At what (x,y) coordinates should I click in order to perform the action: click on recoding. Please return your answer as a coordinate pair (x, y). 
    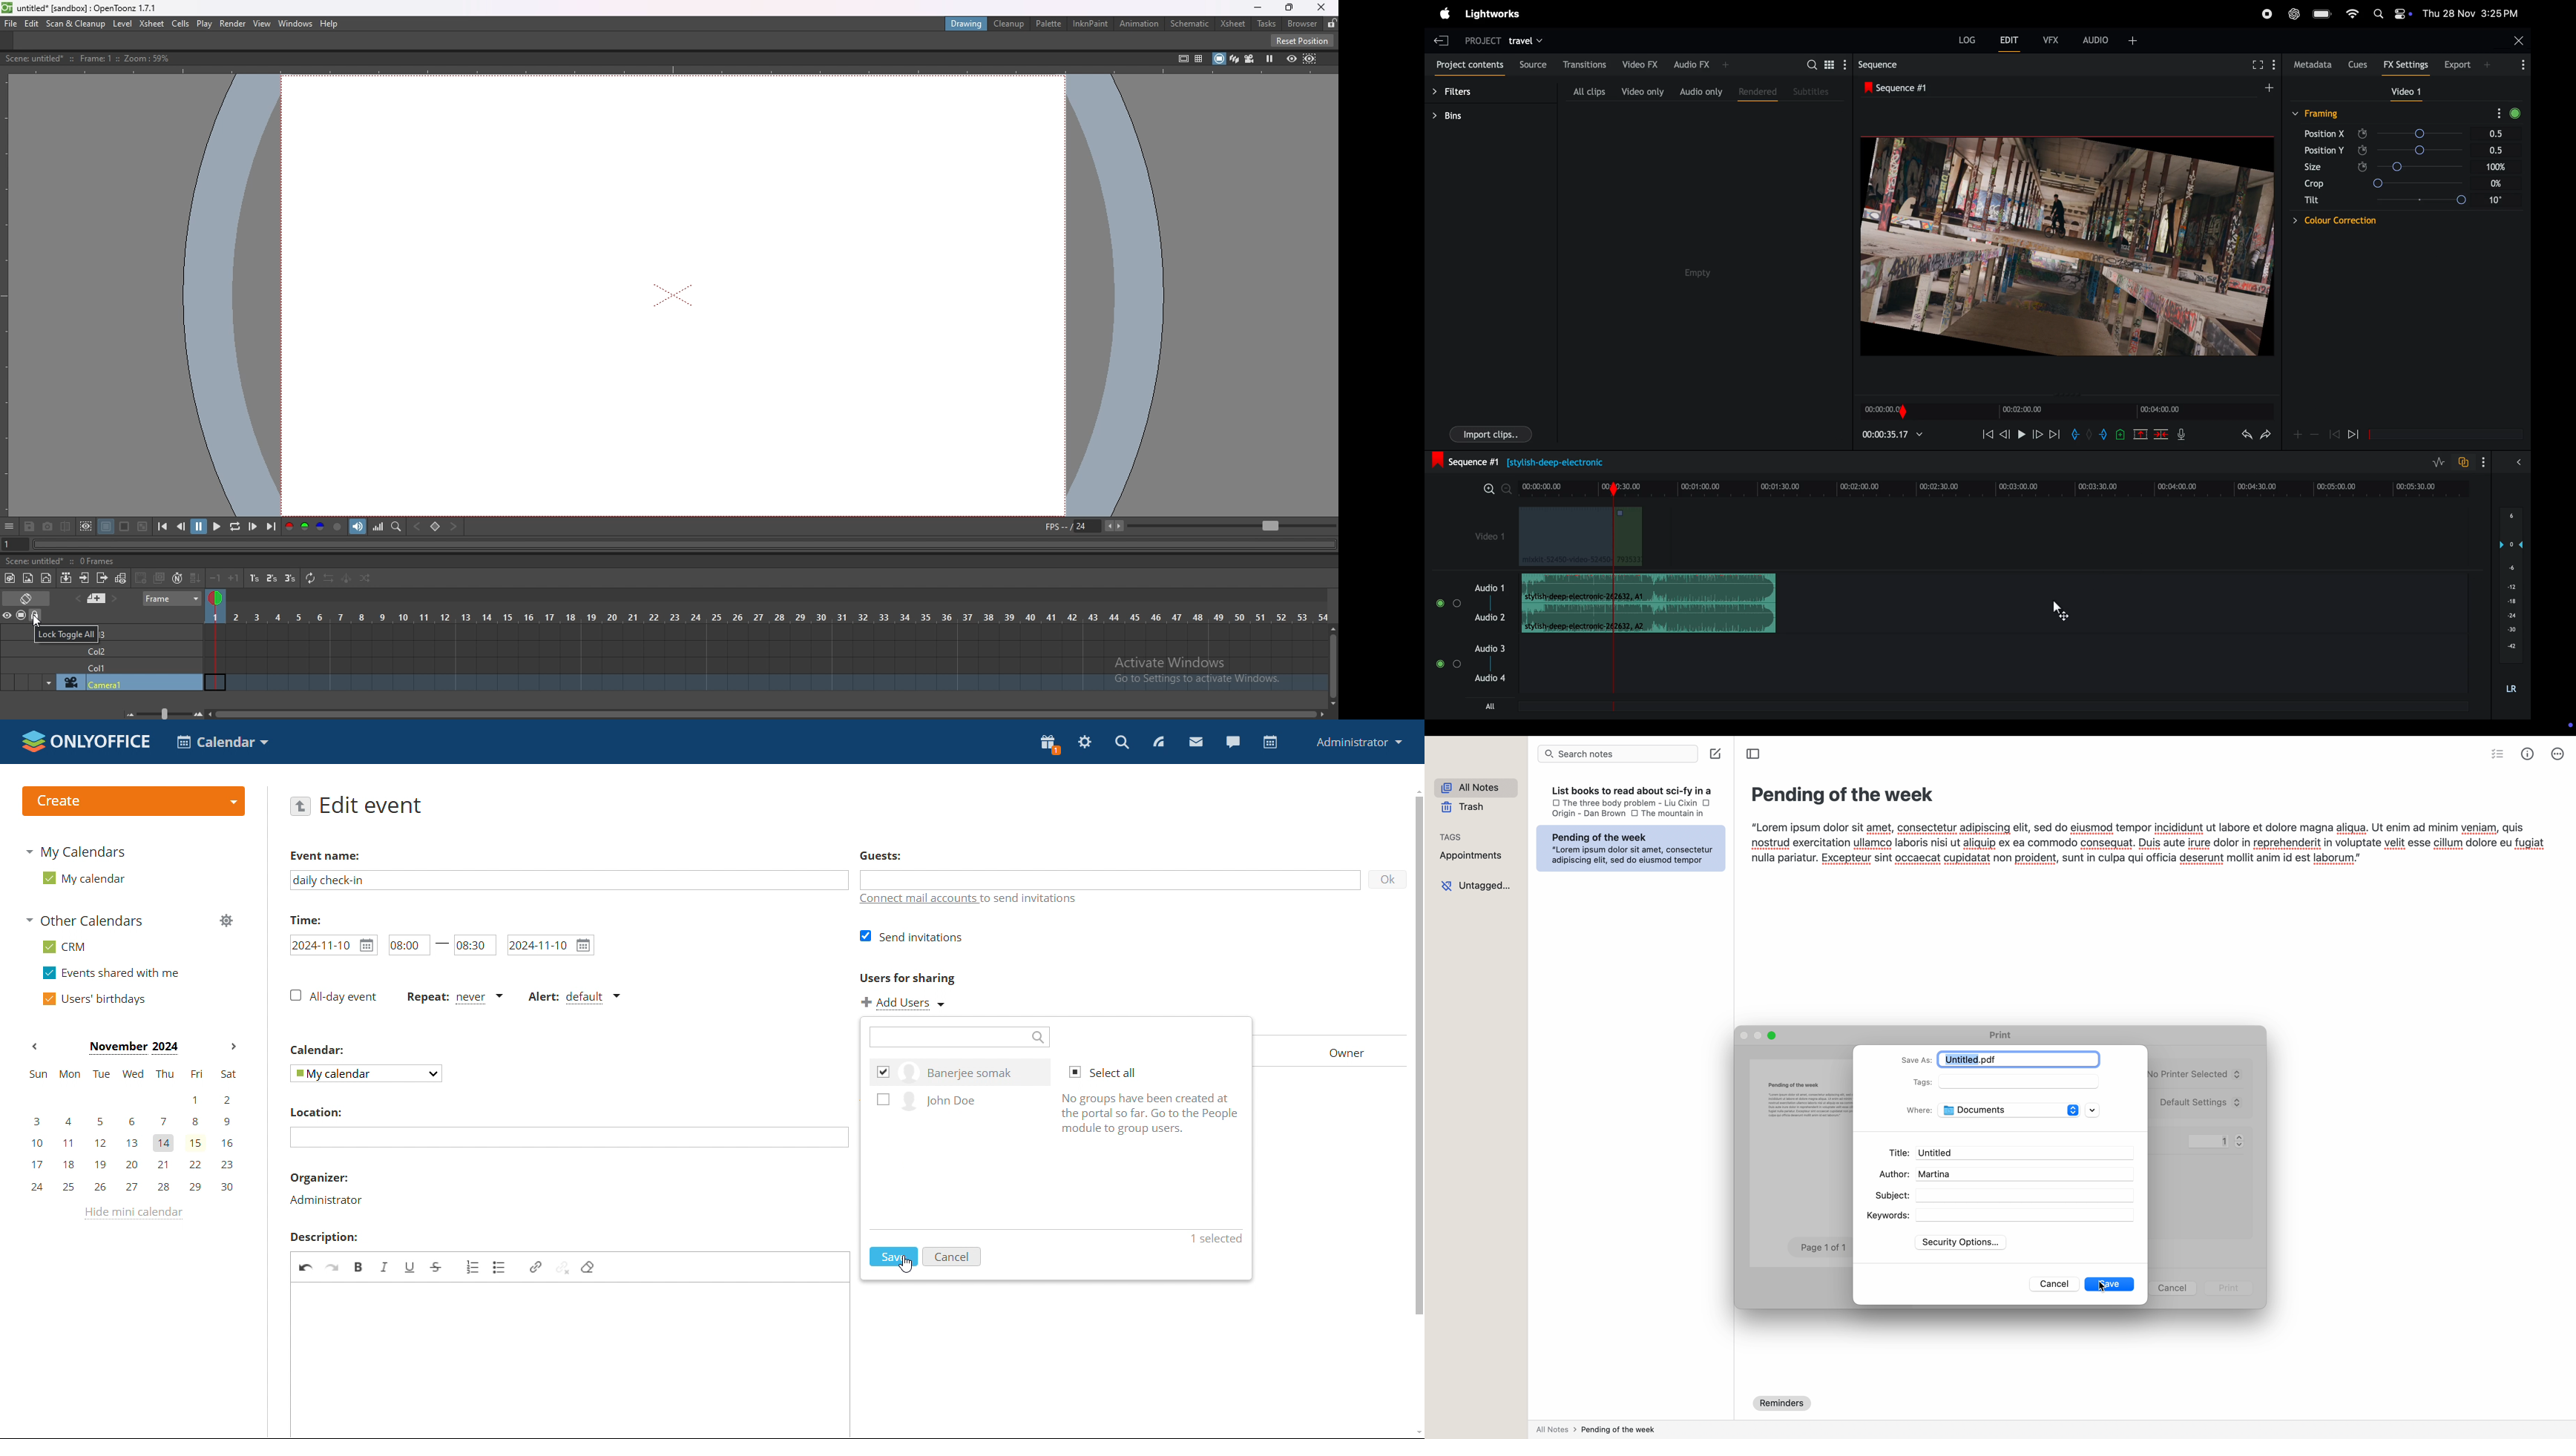
    Looking at the image, I should click on (2569, 727).